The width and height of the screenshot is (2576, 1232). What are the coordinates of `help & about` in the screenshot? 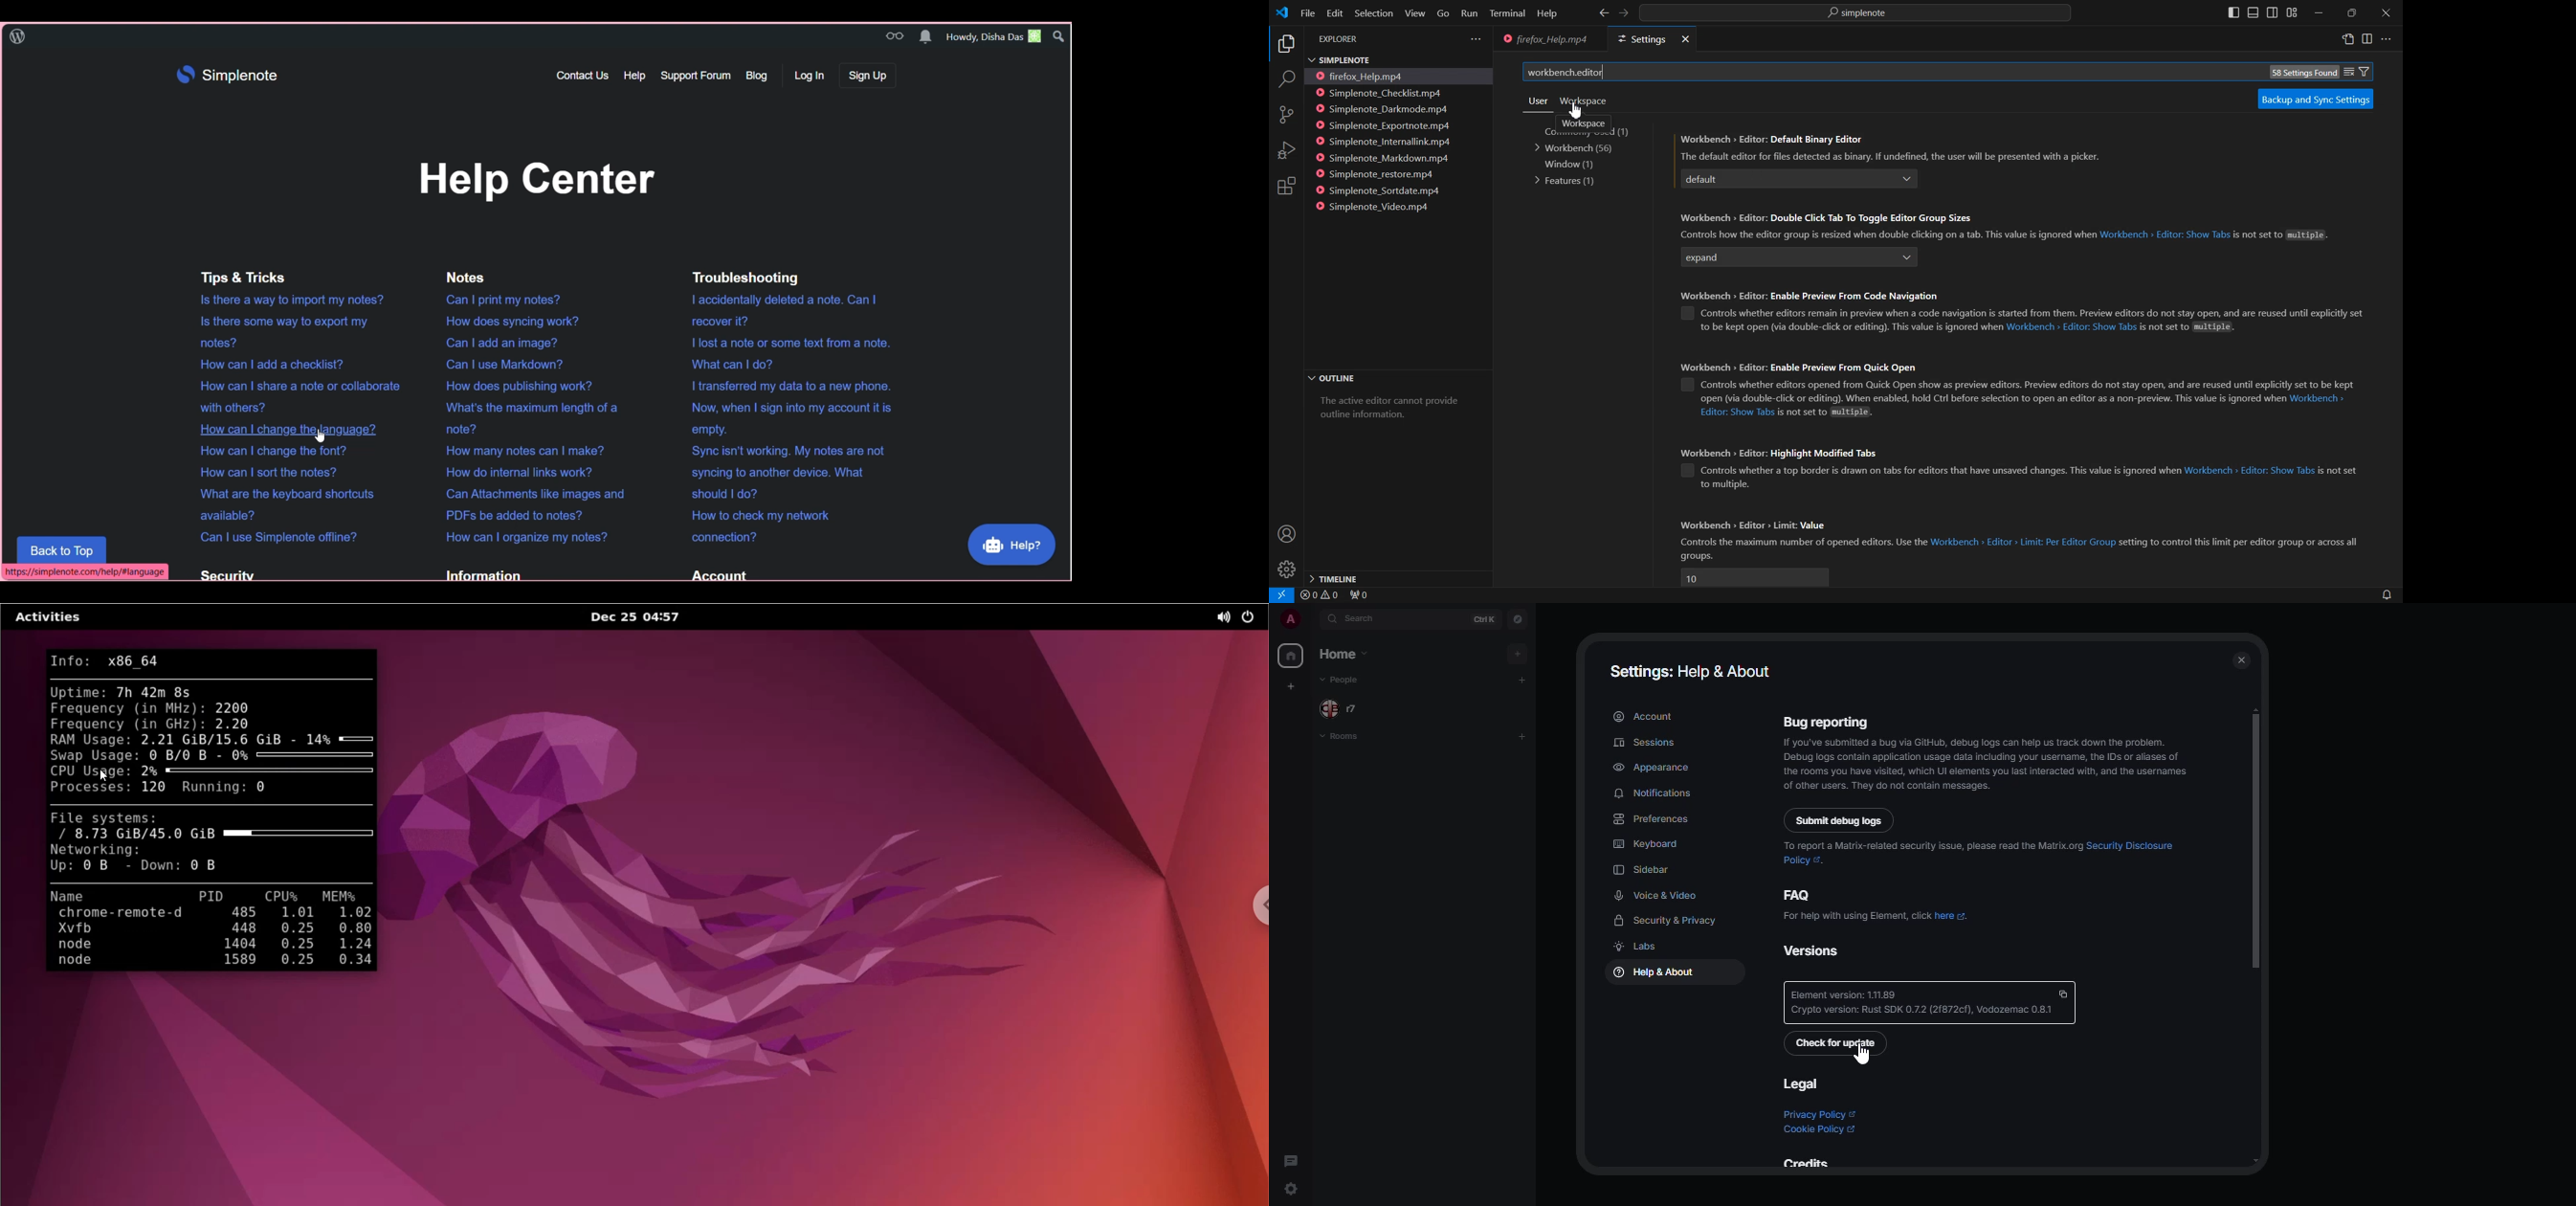 It's located at (1660, 972).